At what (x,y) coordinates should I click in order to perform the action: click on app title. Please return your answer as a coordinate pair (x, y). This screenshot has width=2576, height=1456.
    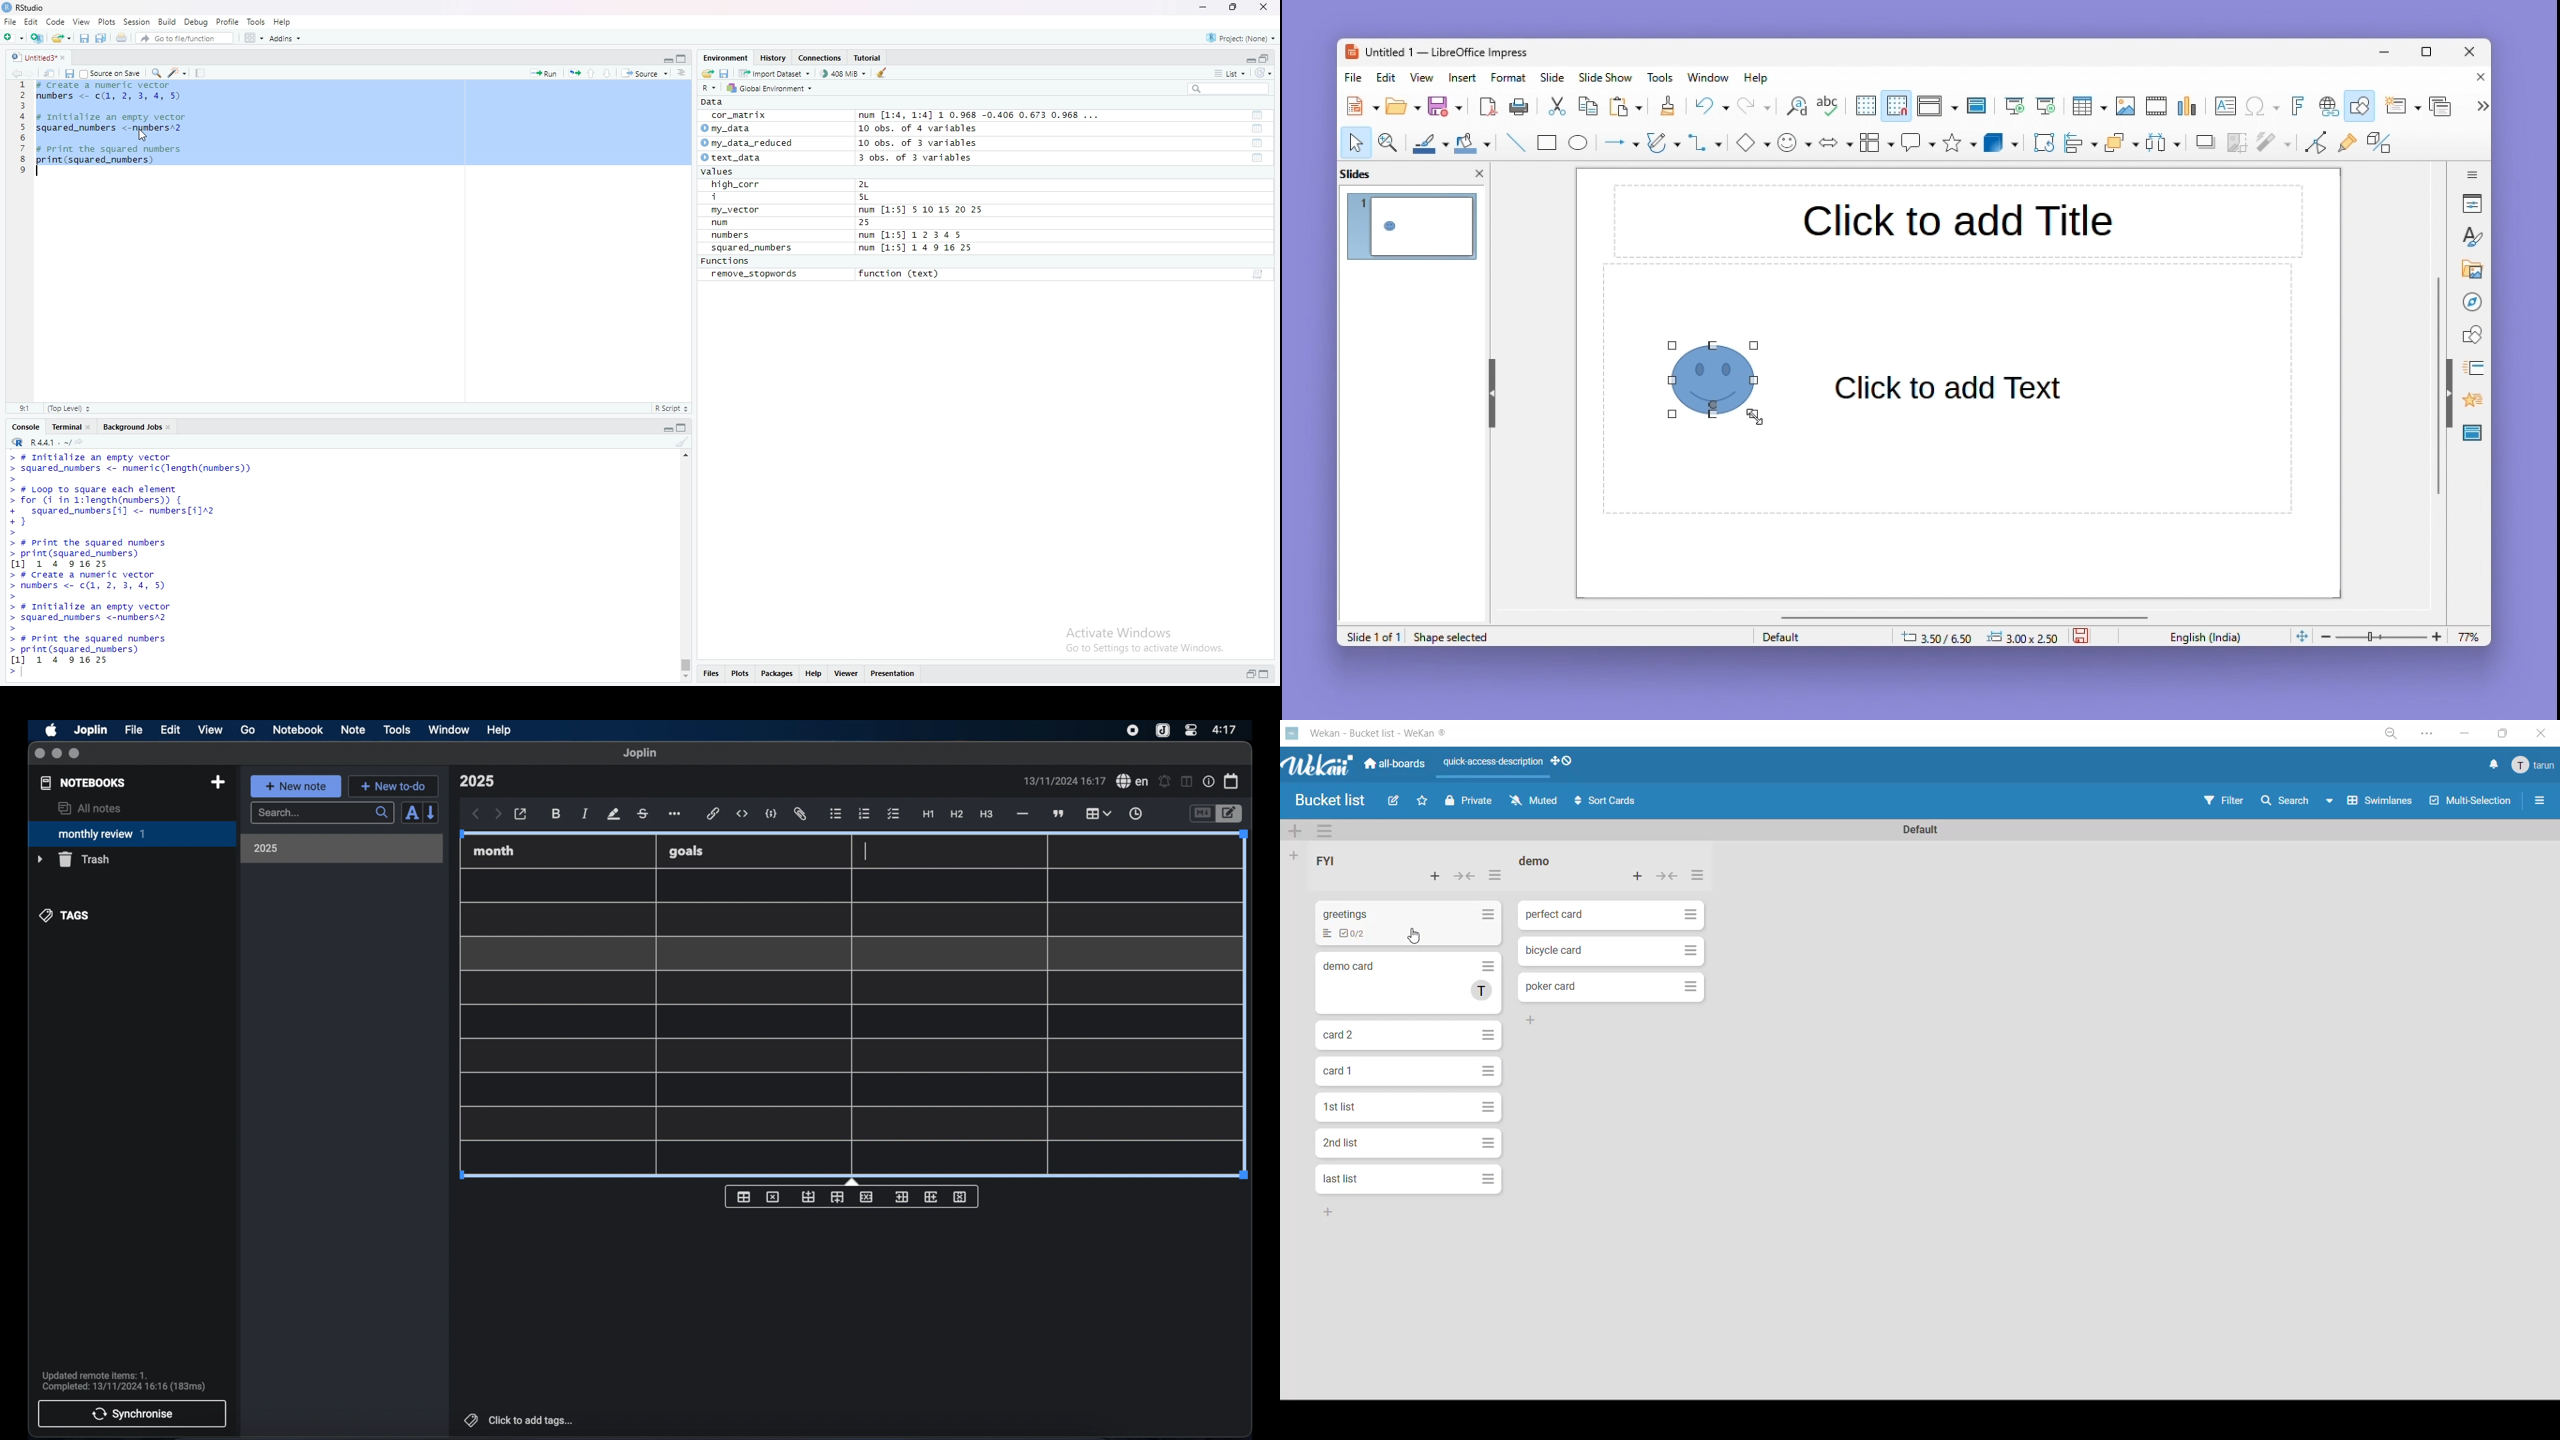
    Looking at the image, I should click on (1373, 733).